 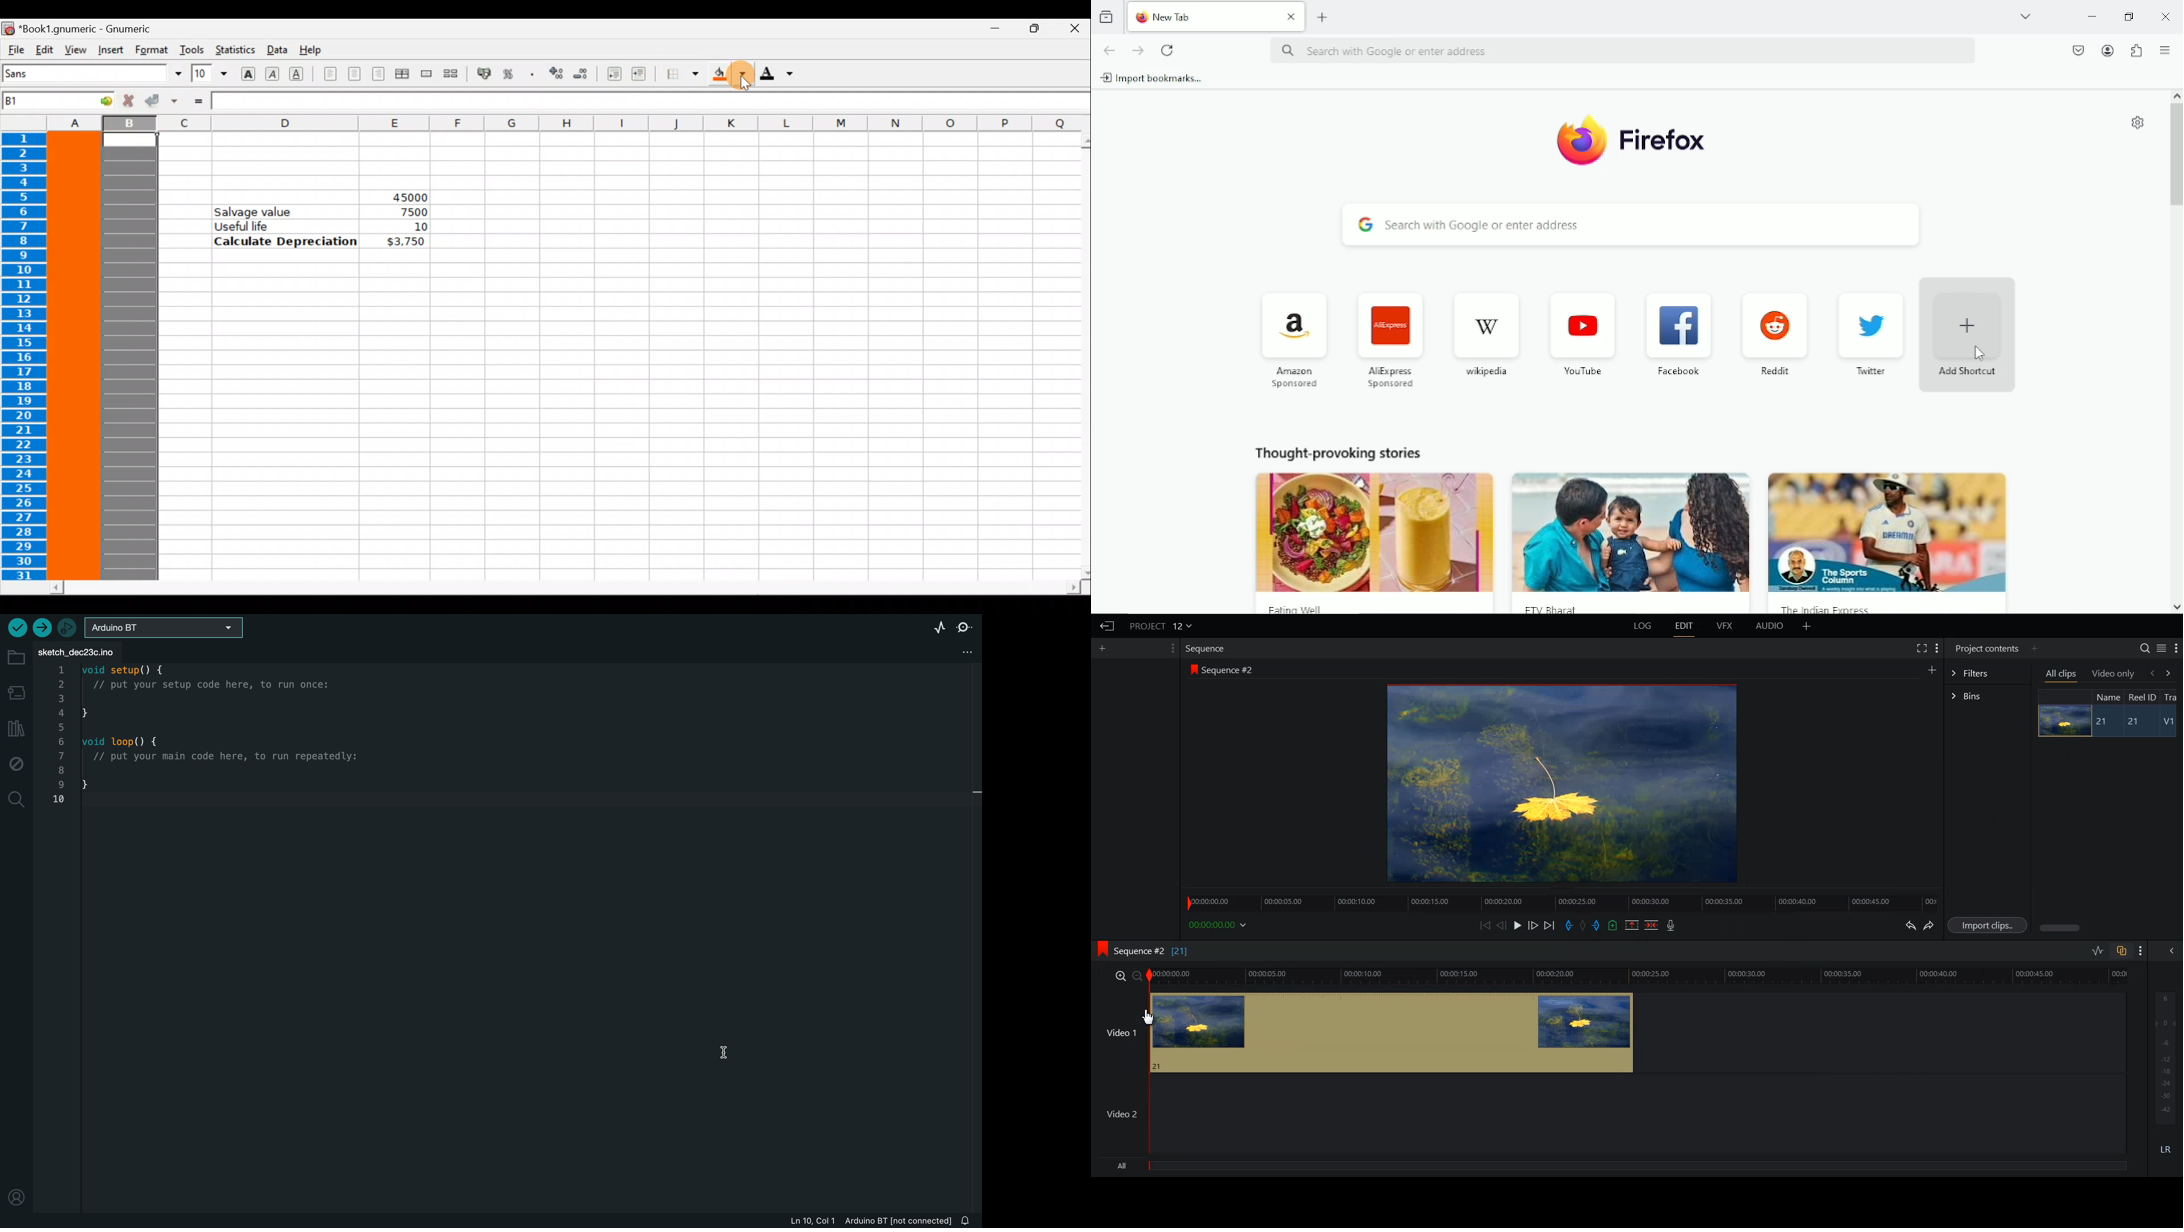 I want to click on minimize, so click(x=2090, y=17).